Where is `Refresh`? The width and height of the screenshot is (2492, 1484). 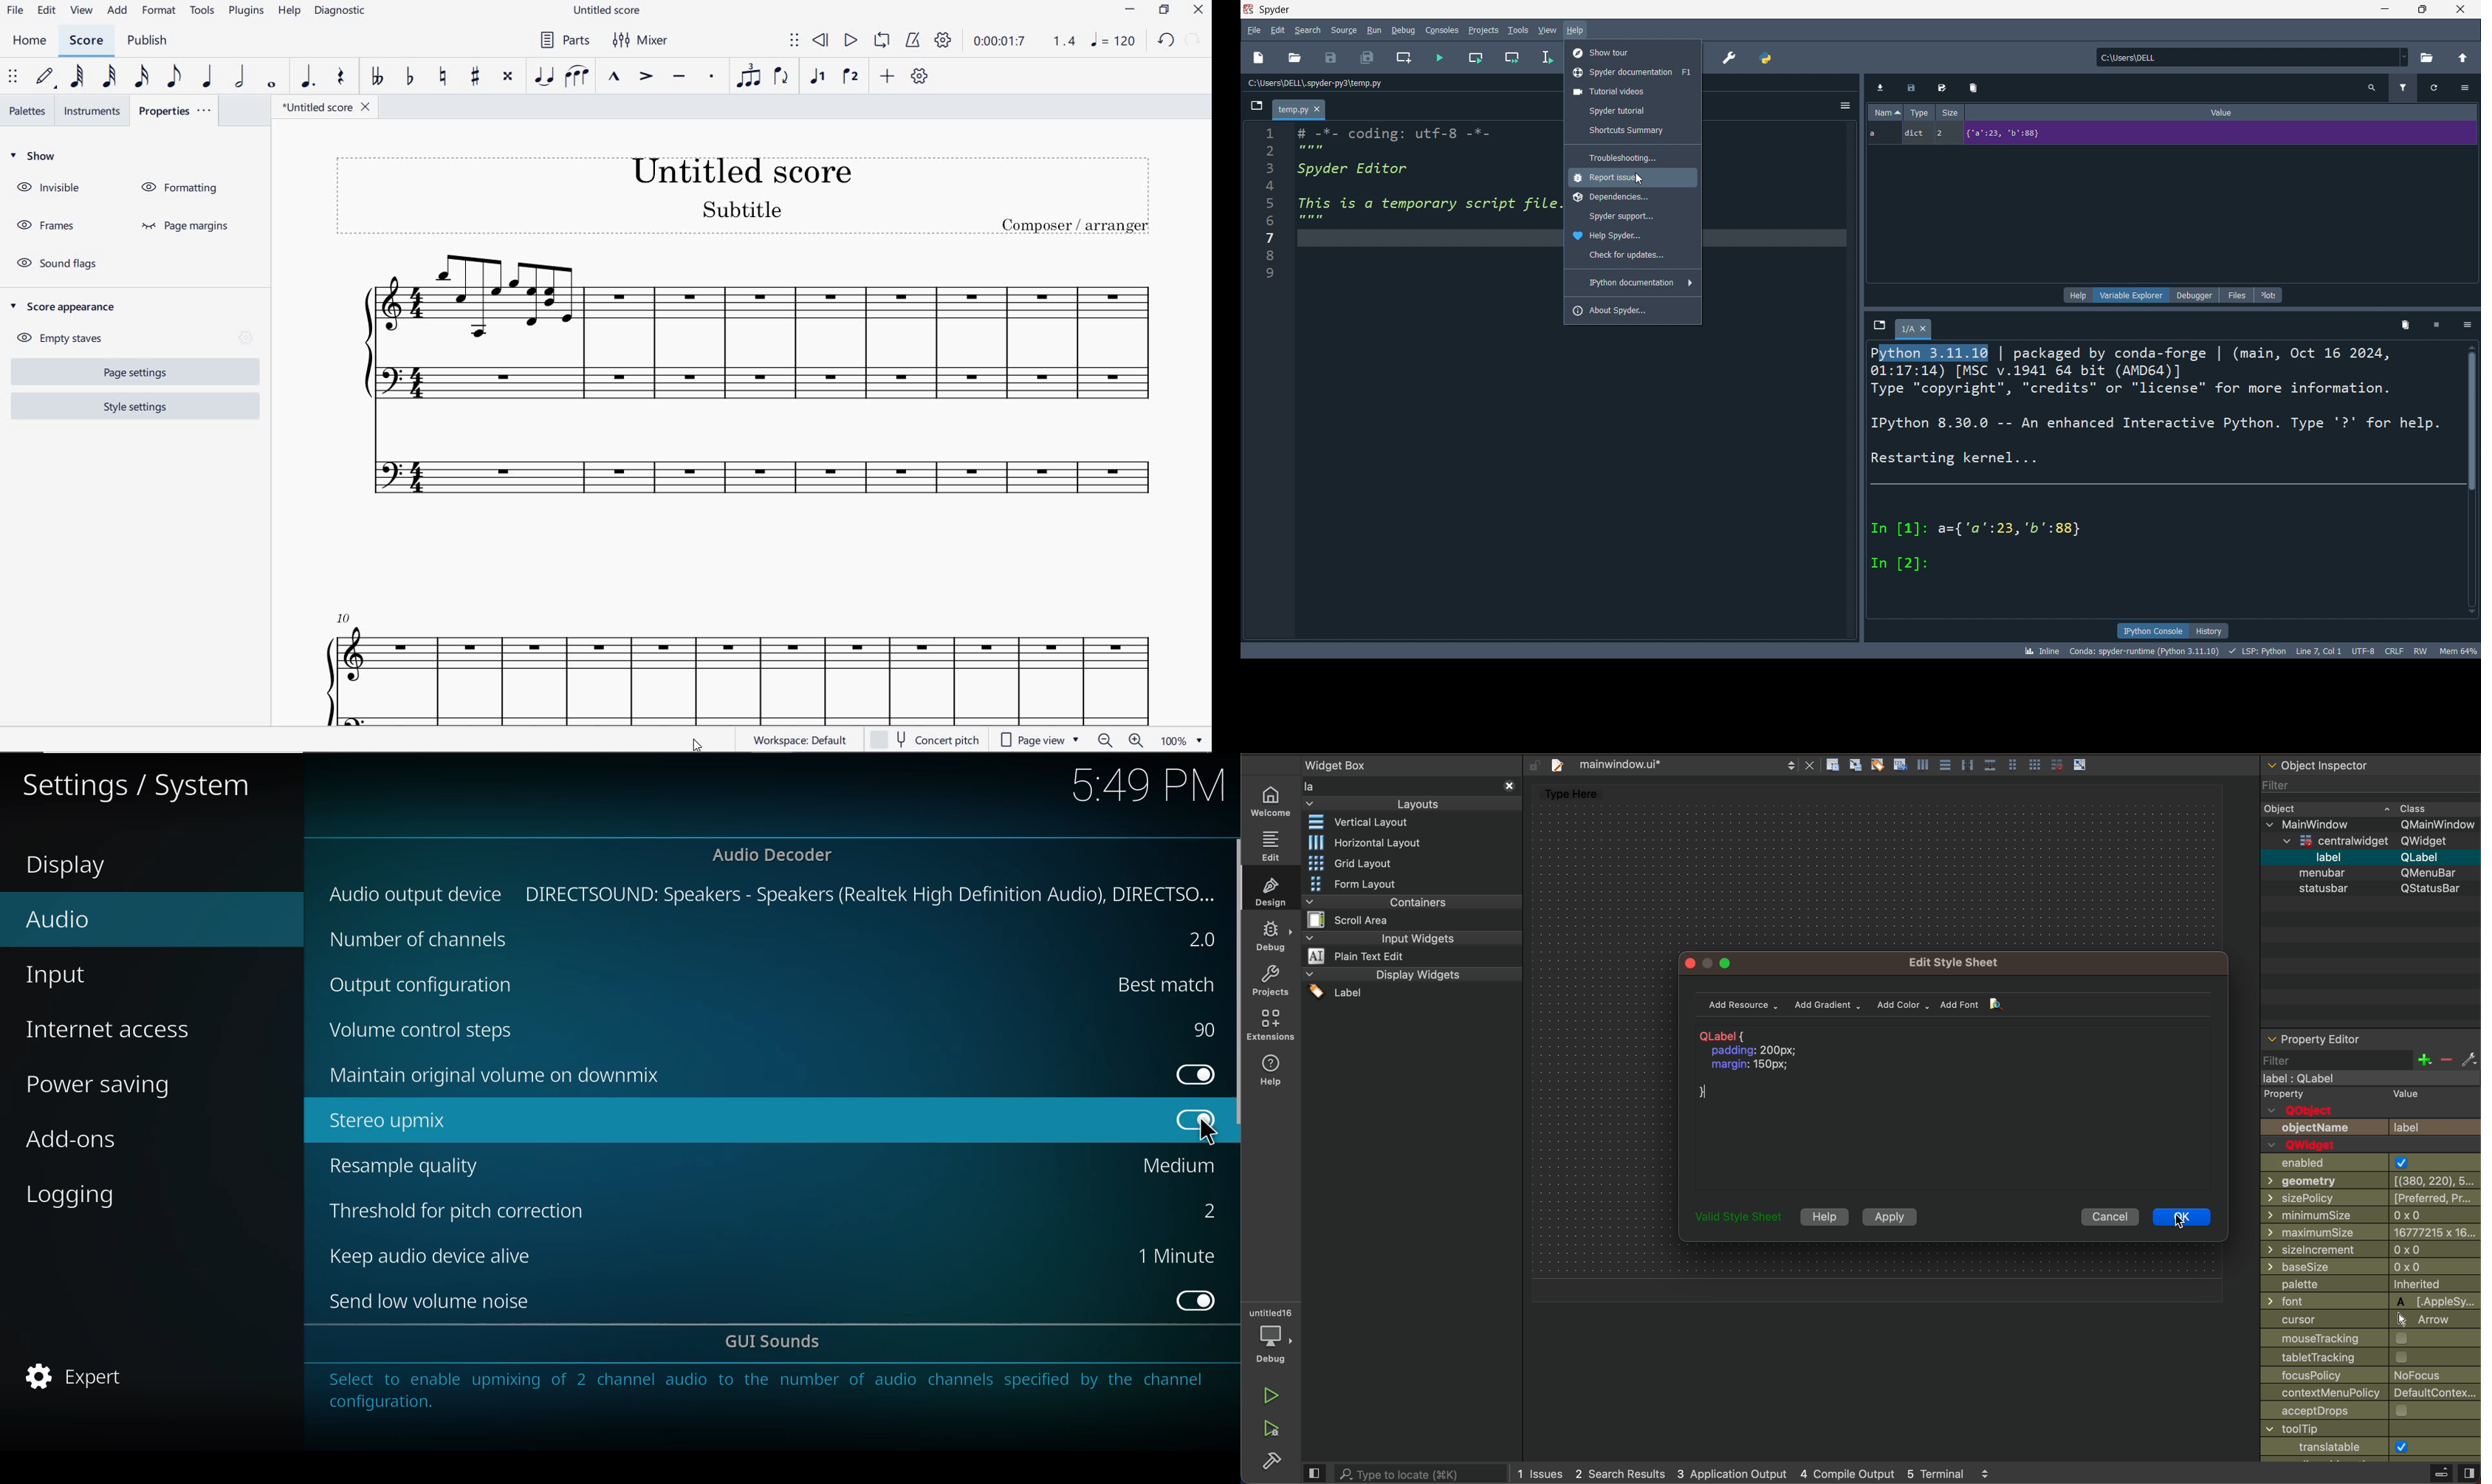
Refresh is located at coordinates (2433, 88).